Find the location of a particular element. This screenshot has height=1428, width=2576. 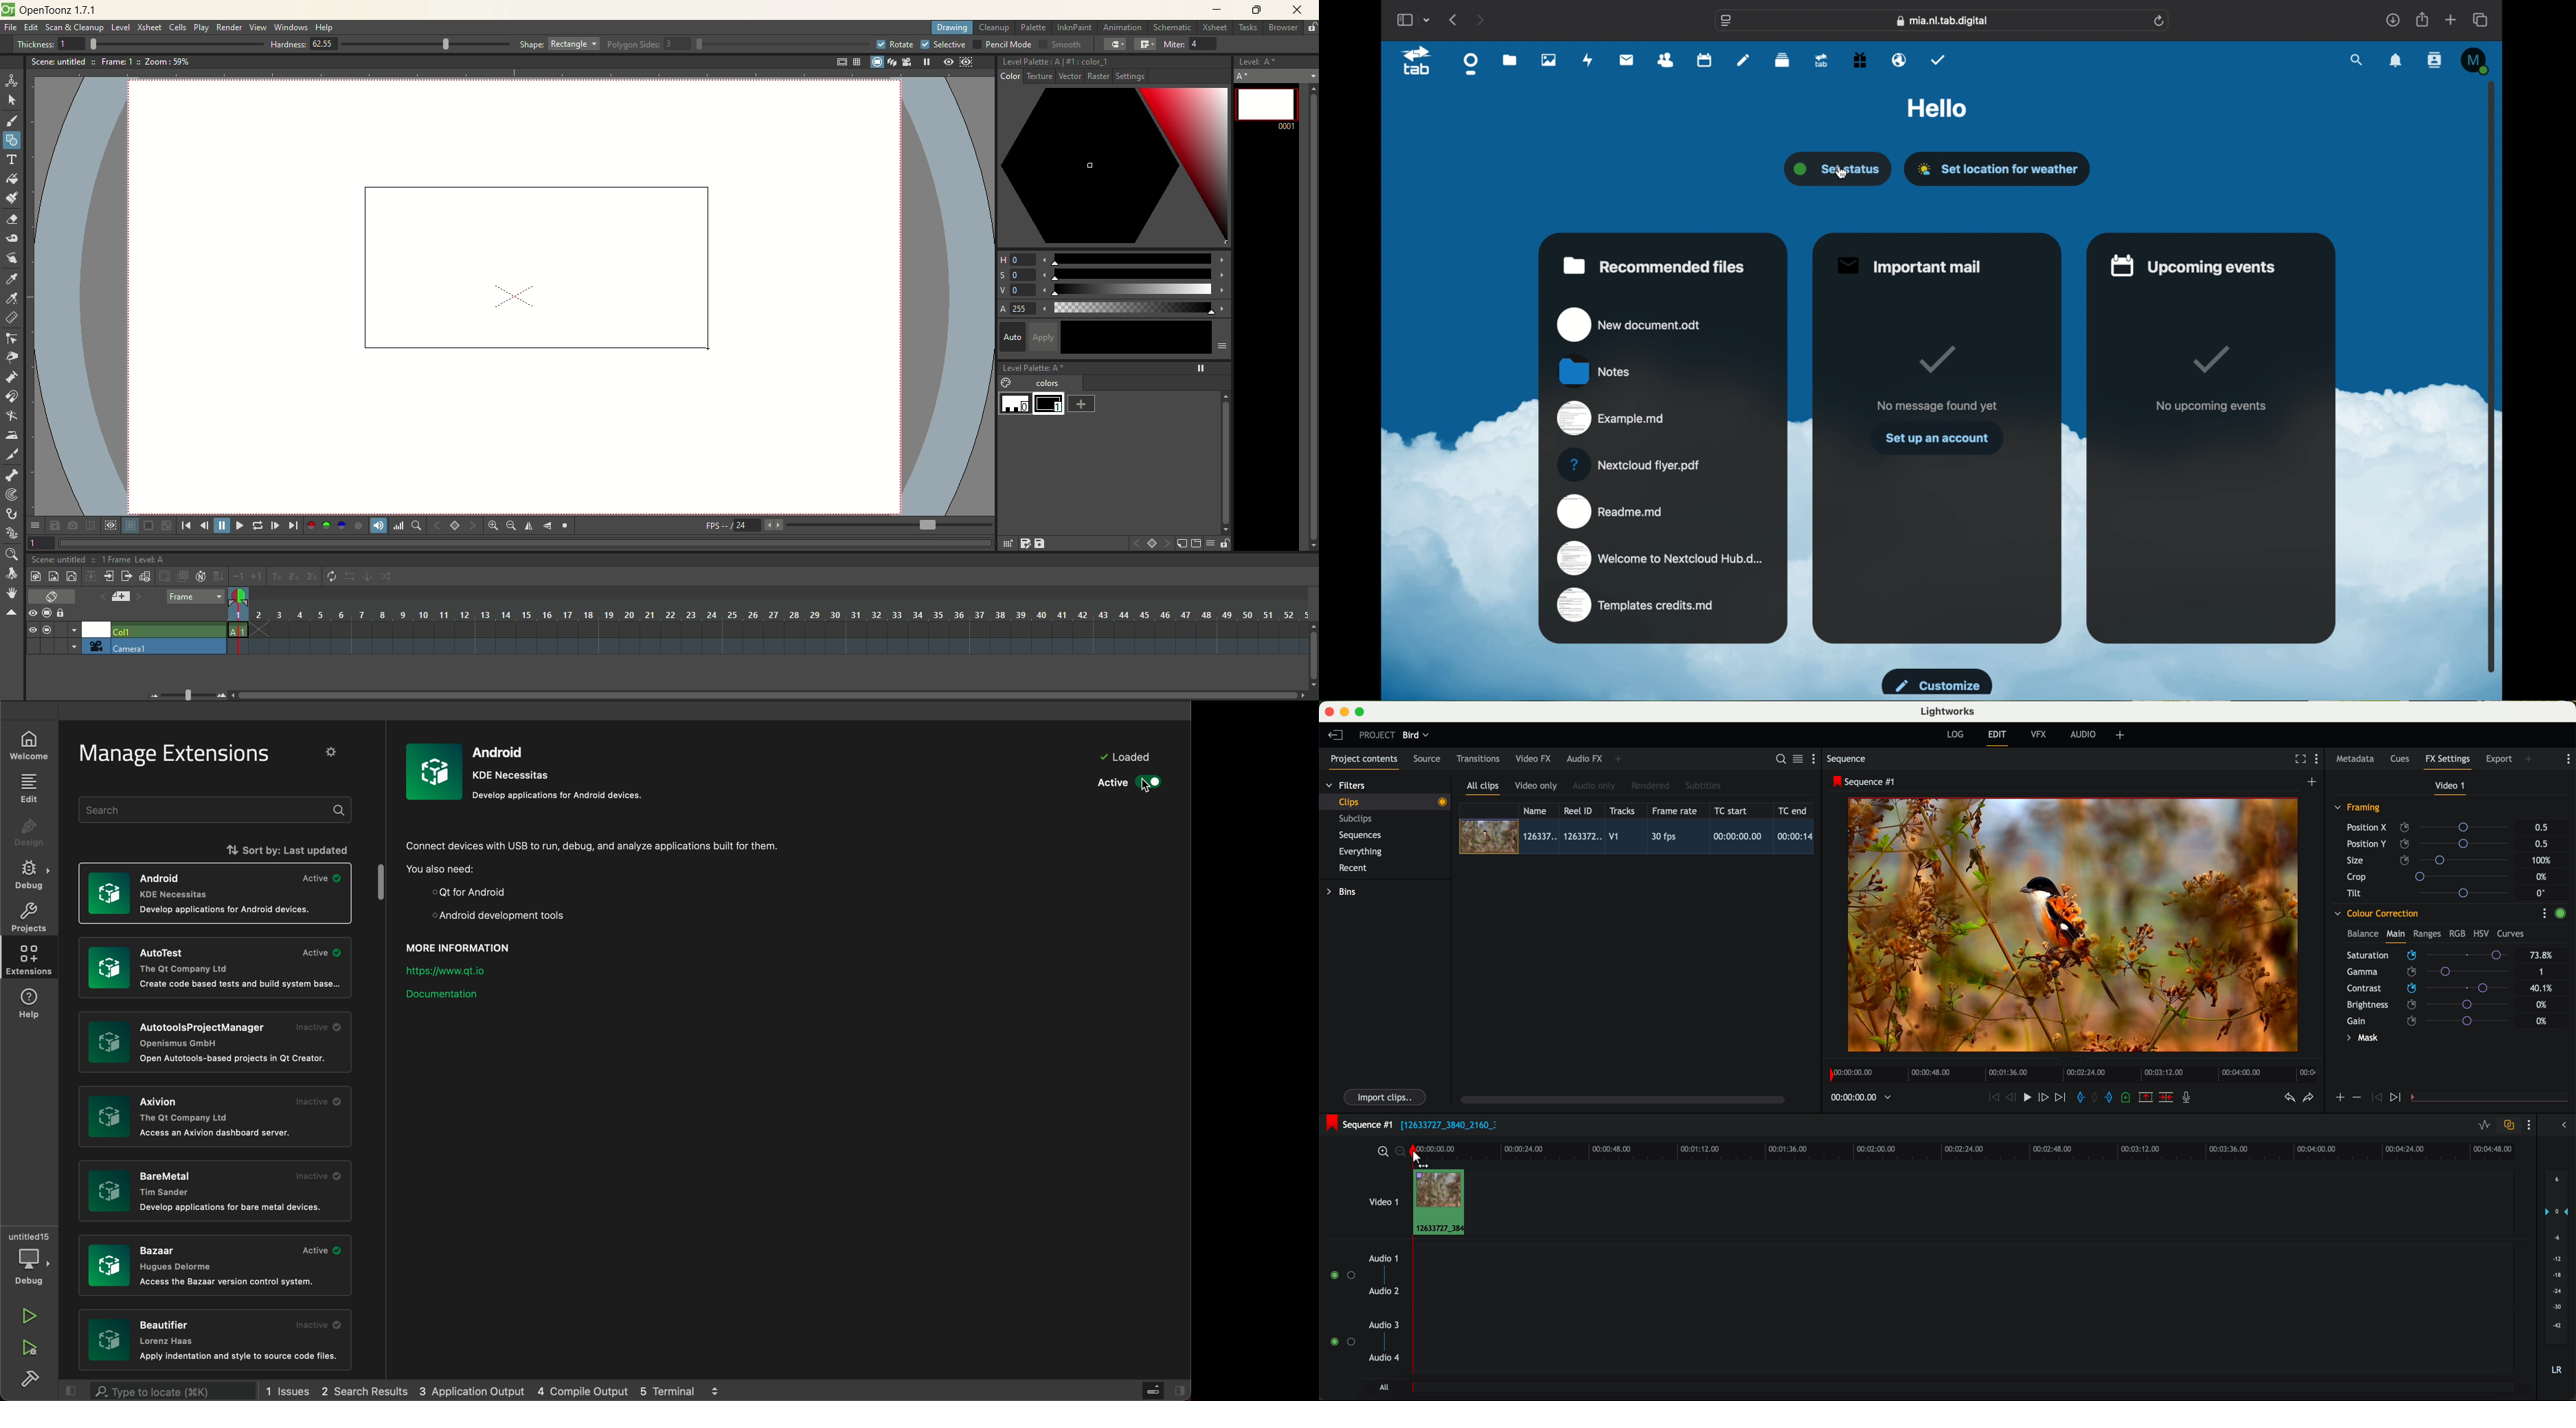

add 'in' mark is located at coordinates (2078, 1099).